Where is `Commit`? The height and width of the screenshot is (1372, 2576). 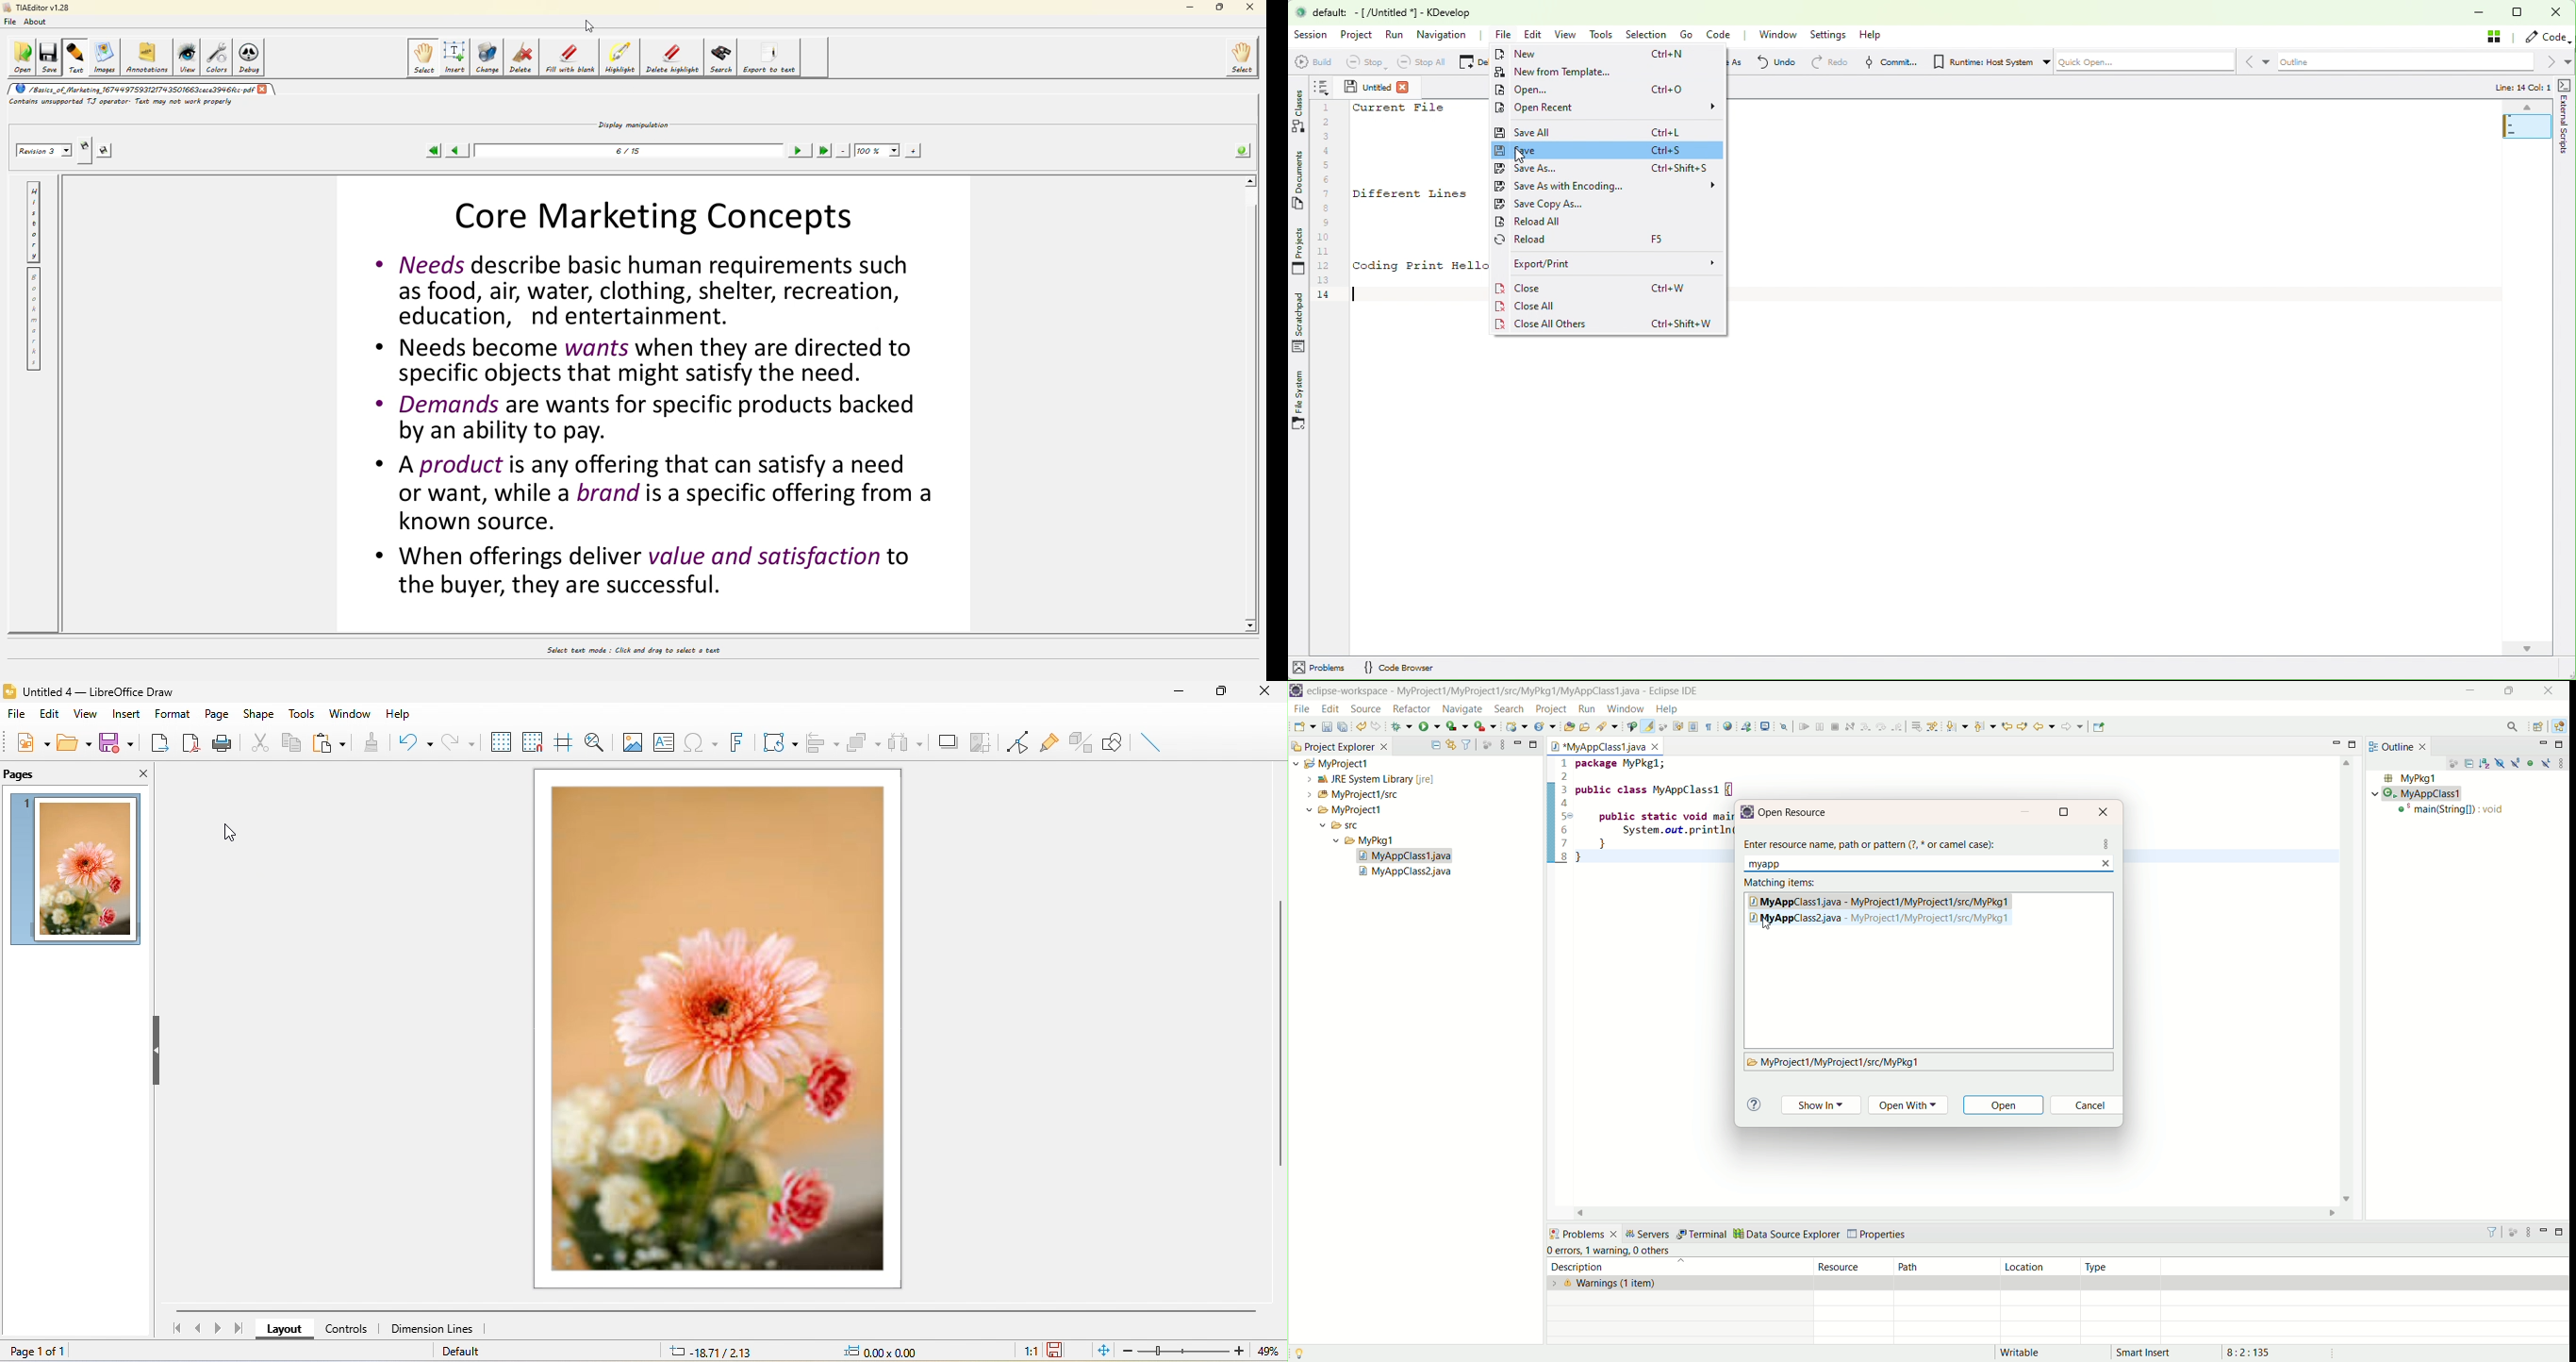
Commit is located at coordinates (1886, 63).